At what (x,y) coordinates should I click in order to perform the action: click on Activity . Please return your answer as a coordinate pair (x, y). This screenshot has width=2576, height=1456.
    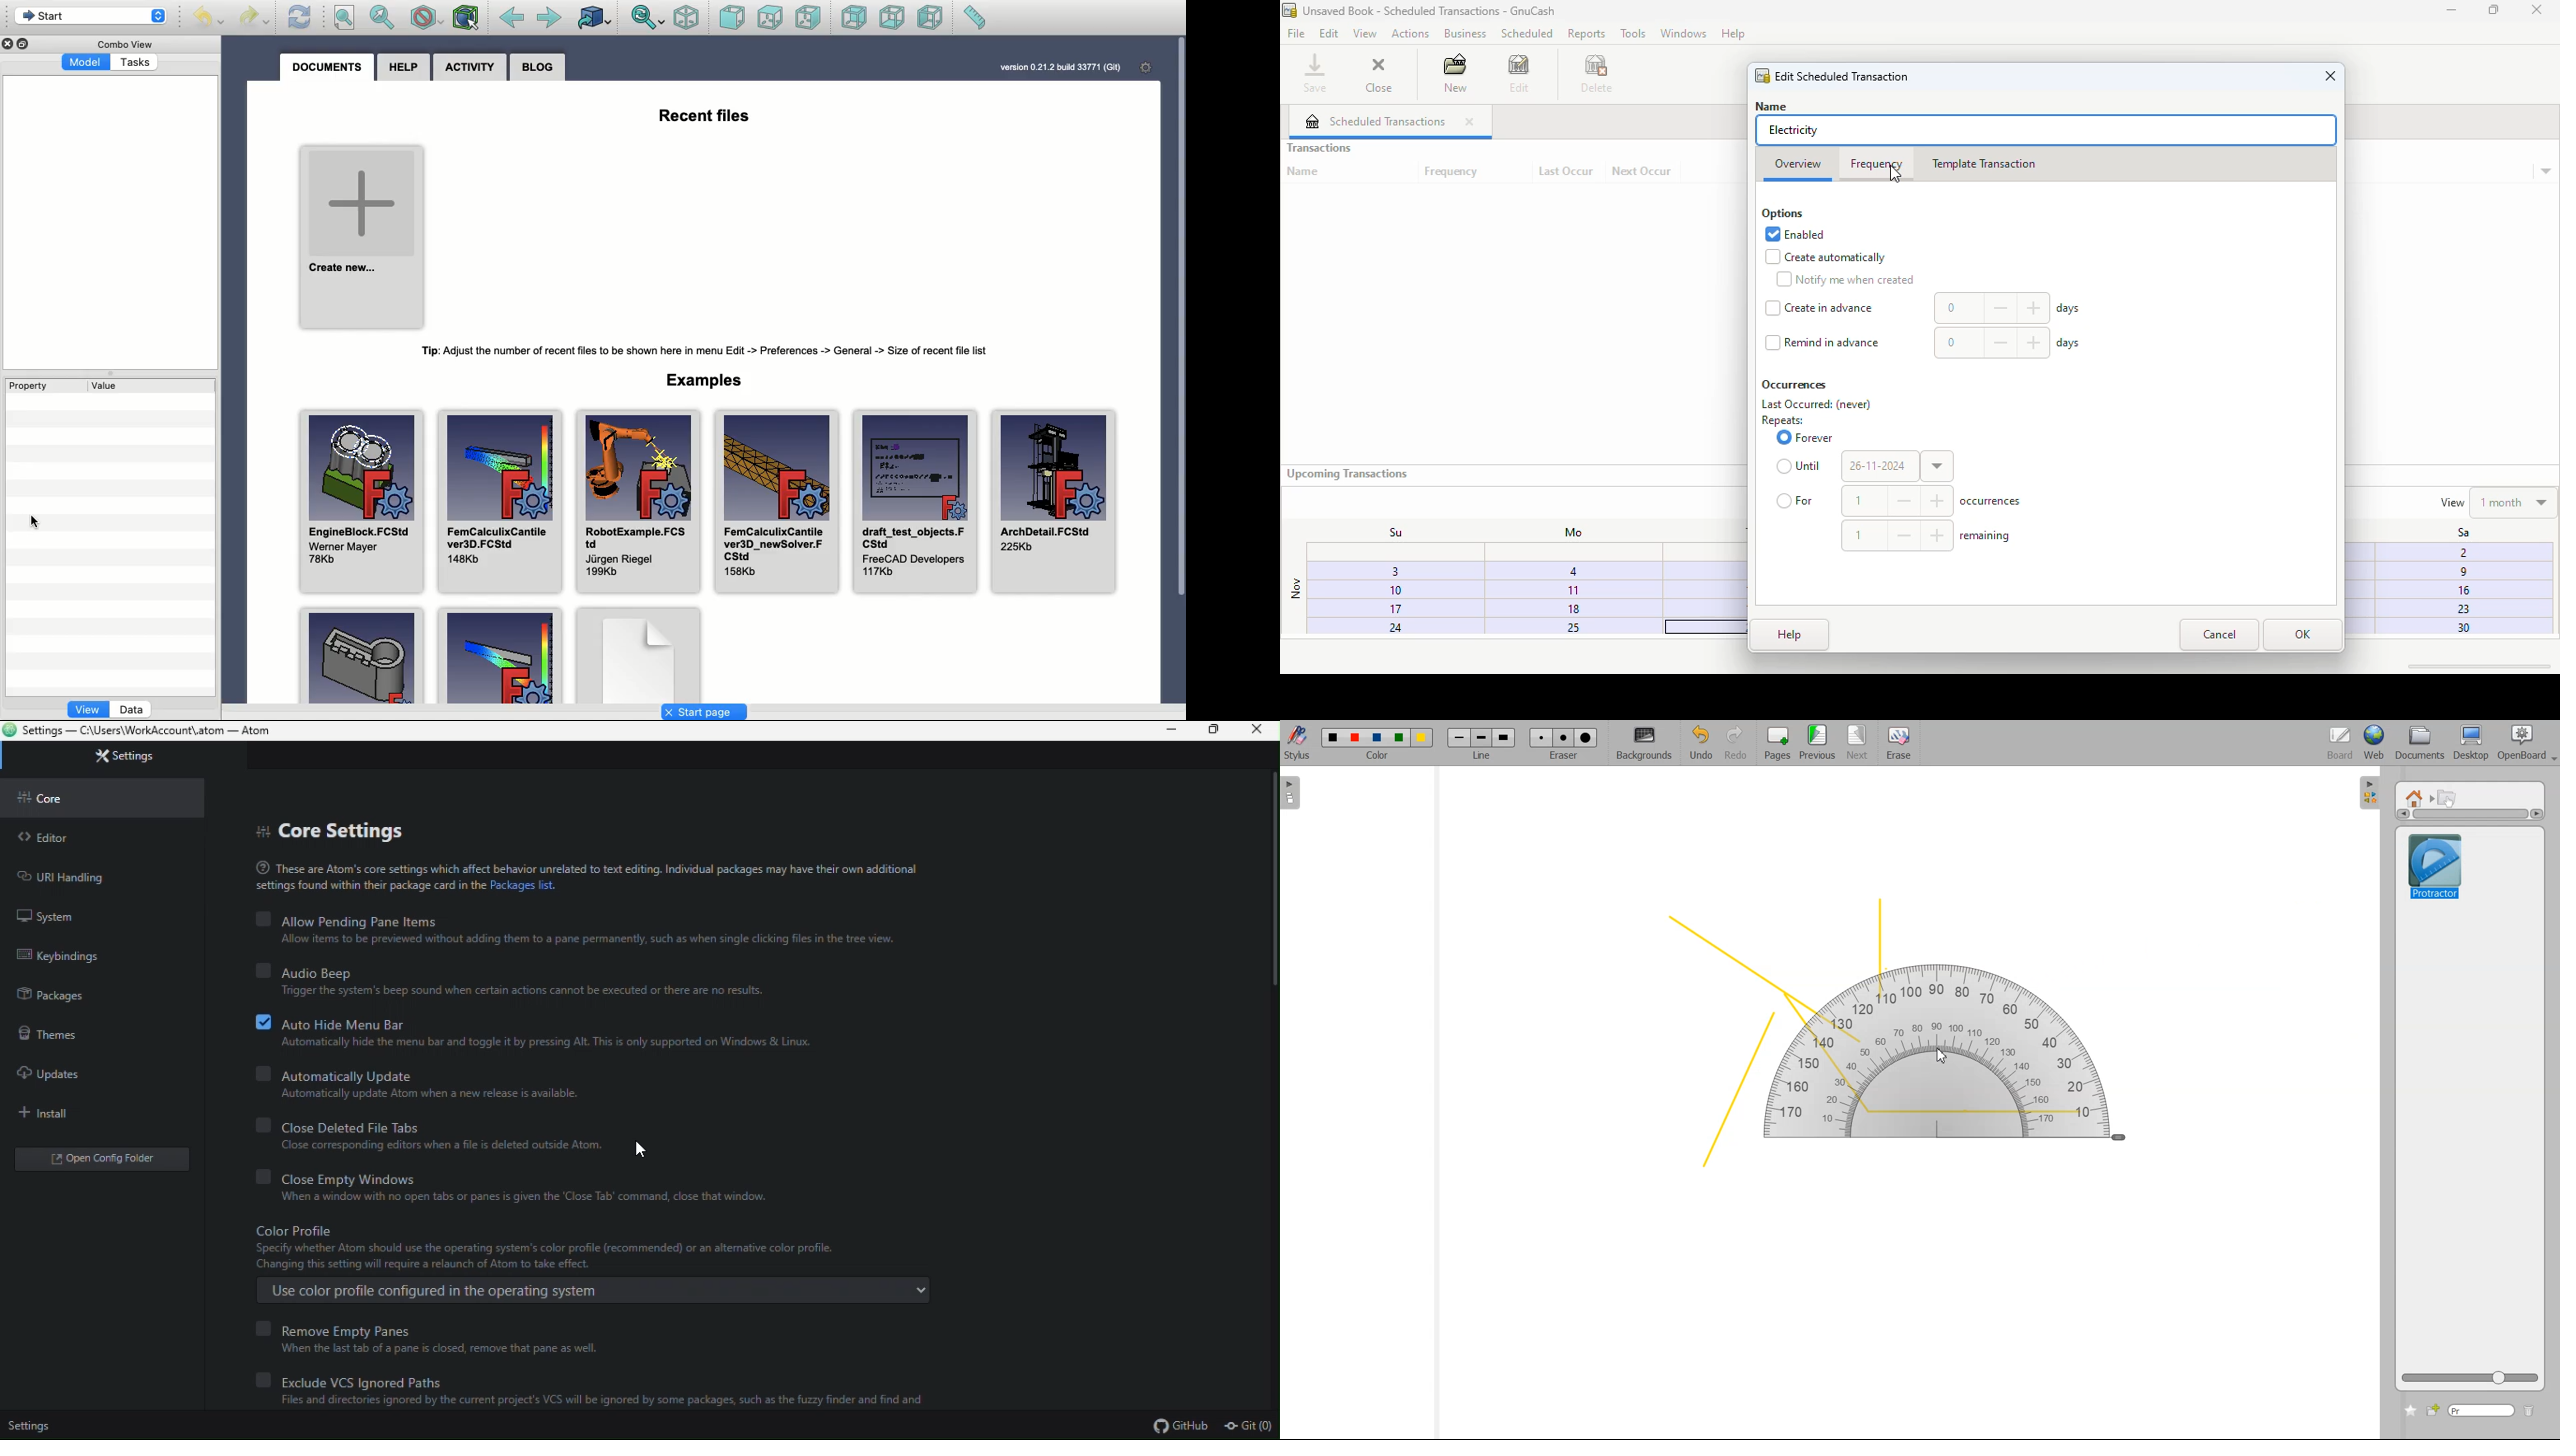
    Looking at the image, I should click on (469, 68).